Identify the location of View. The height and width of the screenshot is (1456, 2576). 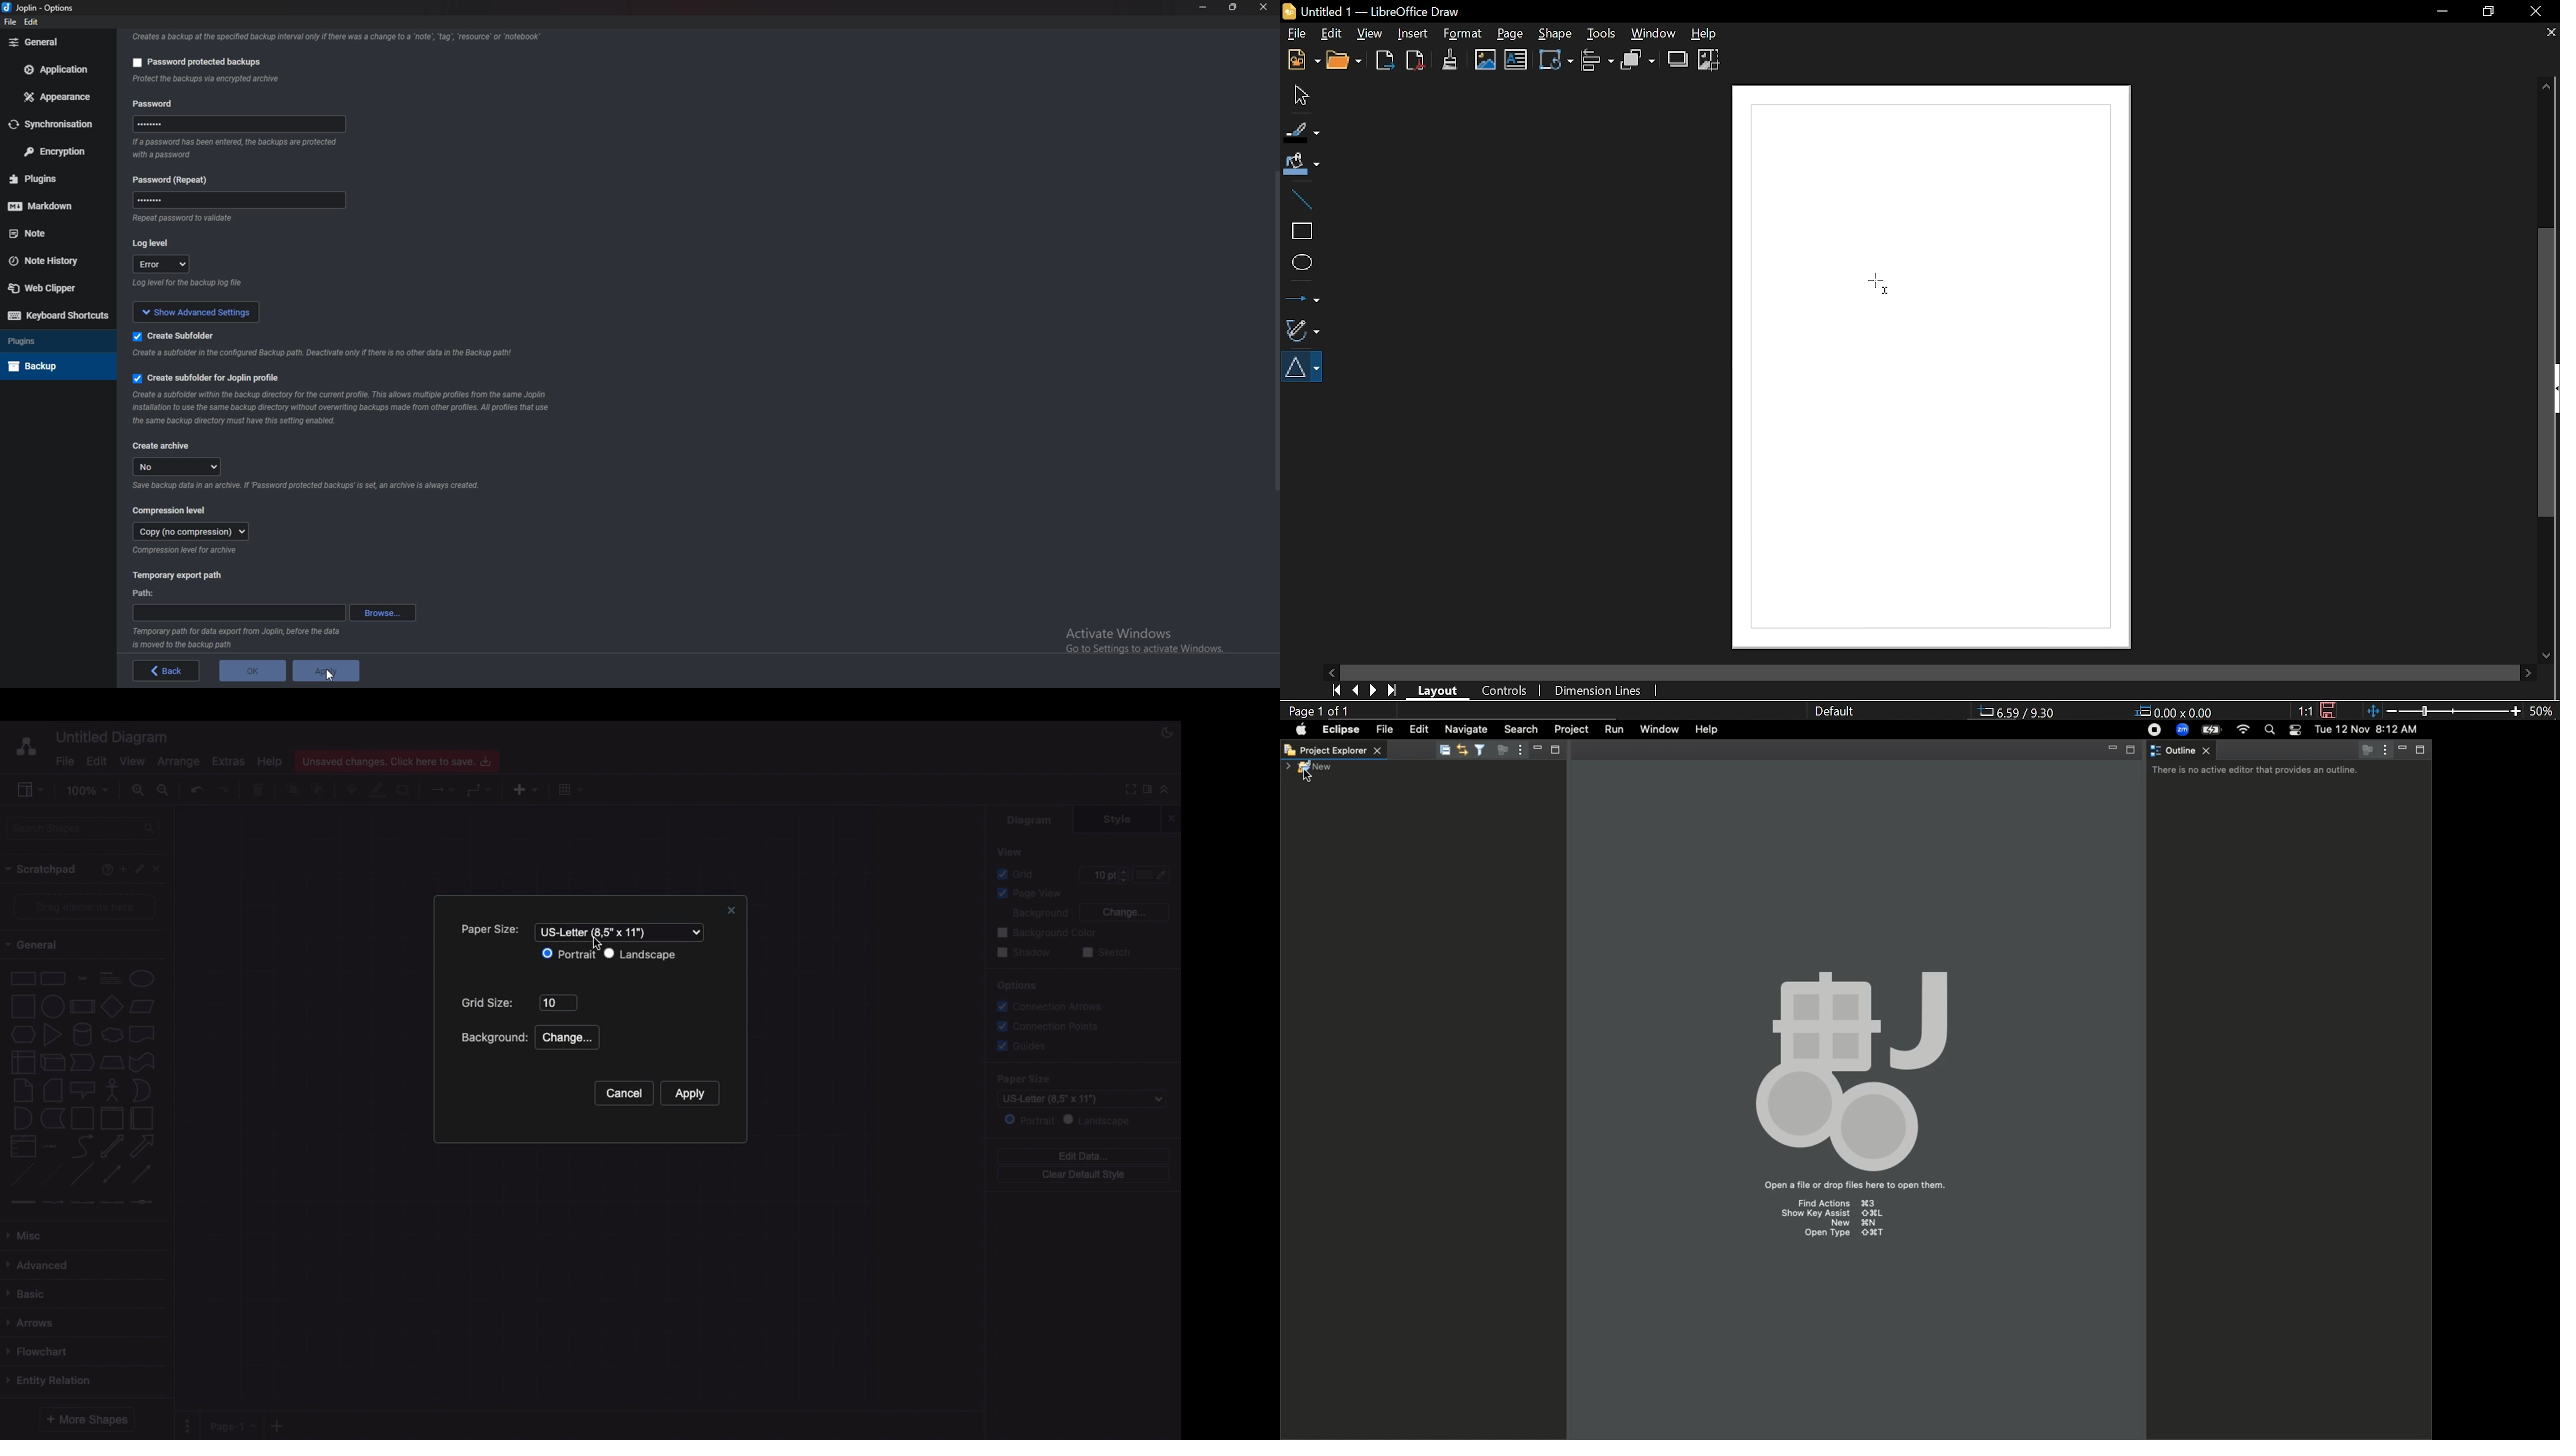
(1012, 851).